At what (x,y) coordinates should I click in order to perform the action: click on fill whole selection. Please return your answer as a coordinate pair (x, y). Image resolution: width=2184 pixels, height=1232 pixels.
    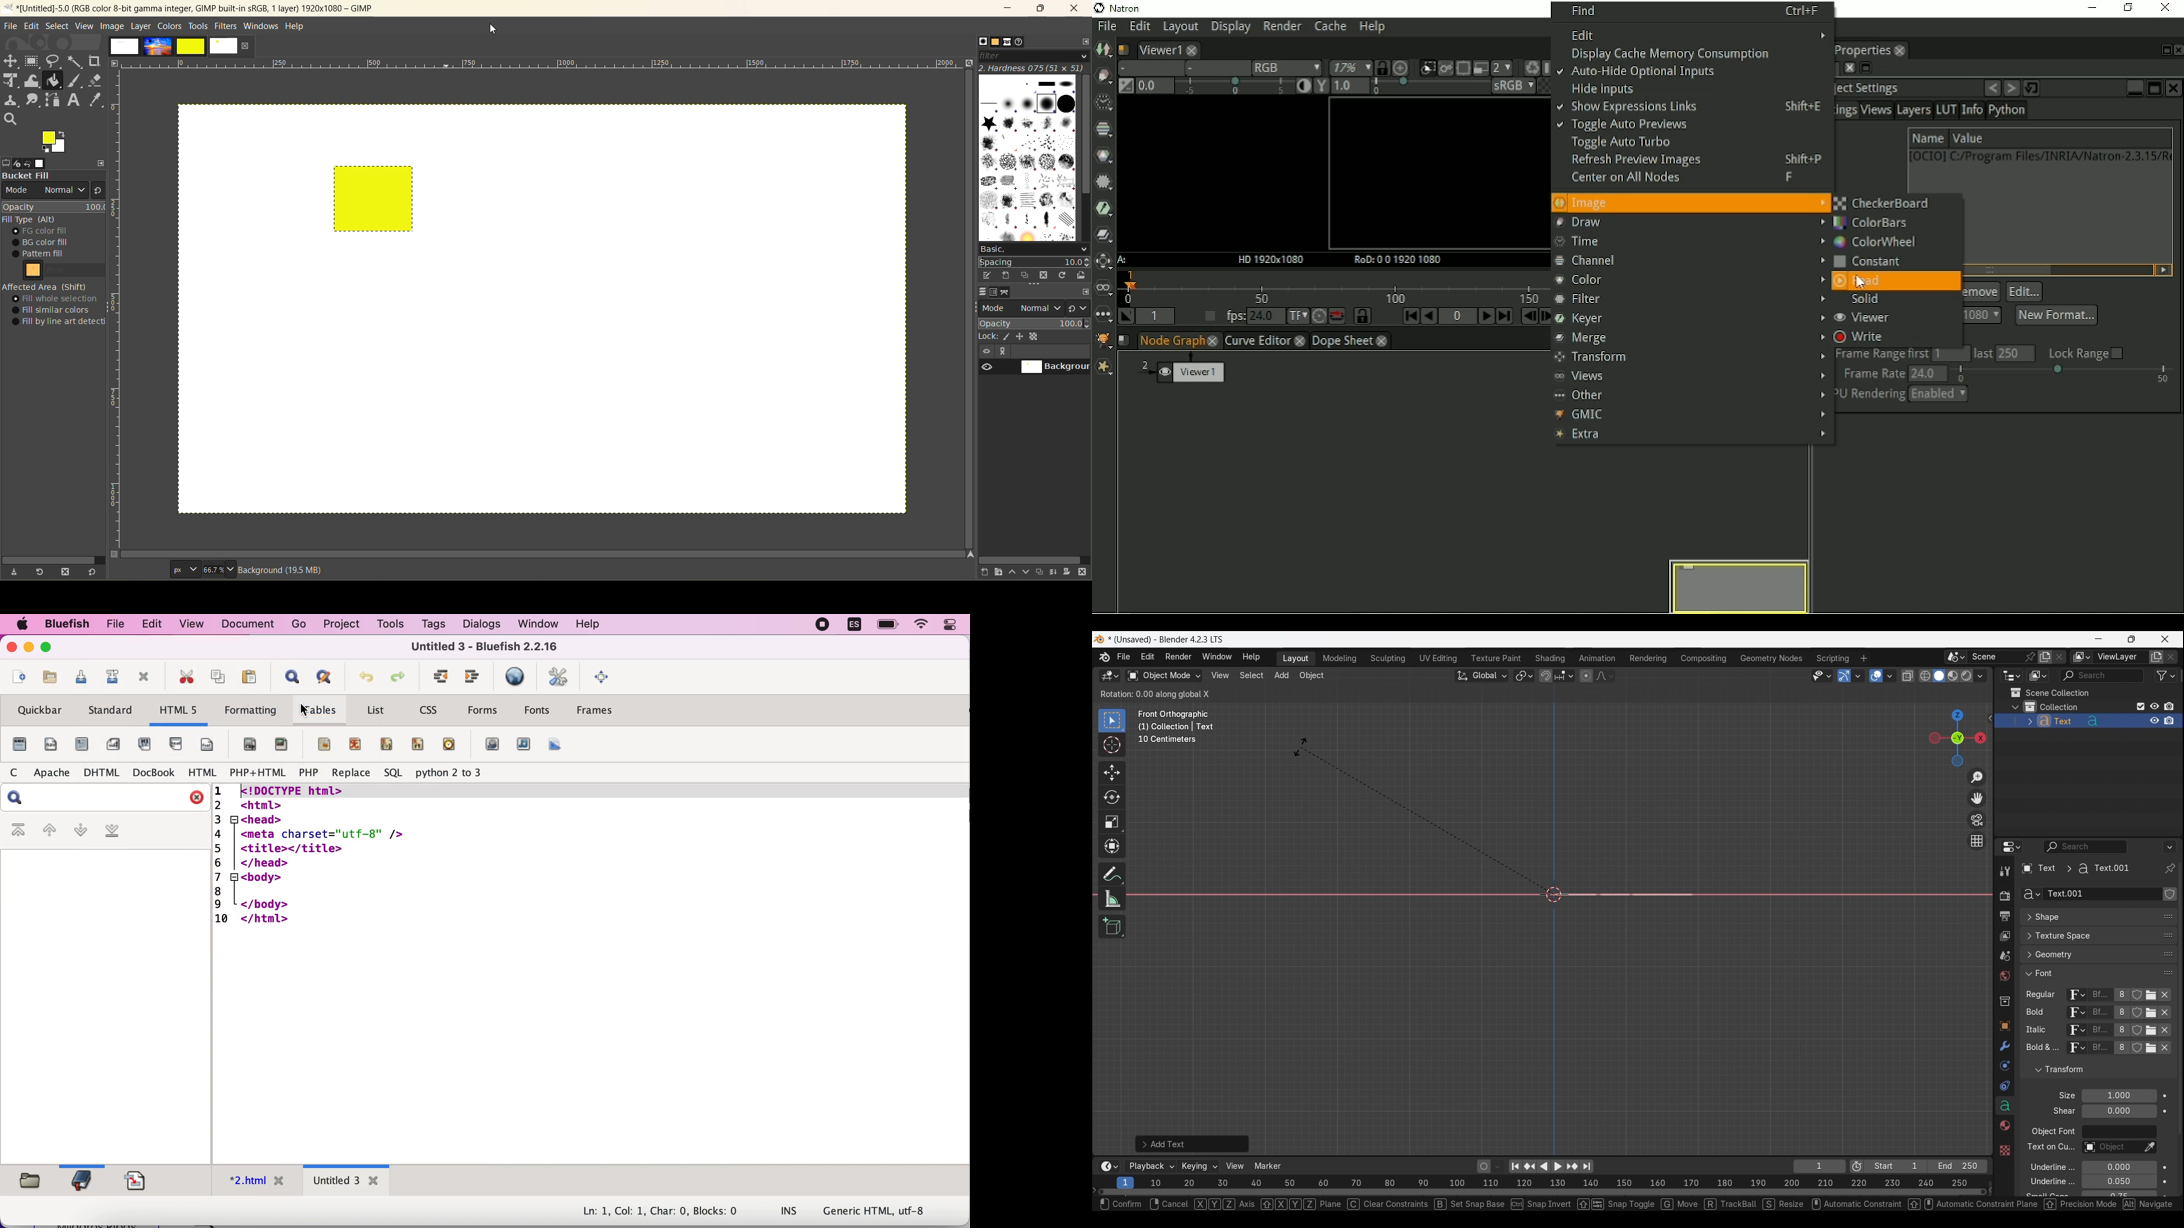
    Looking at the image, I should click on (59, 299).